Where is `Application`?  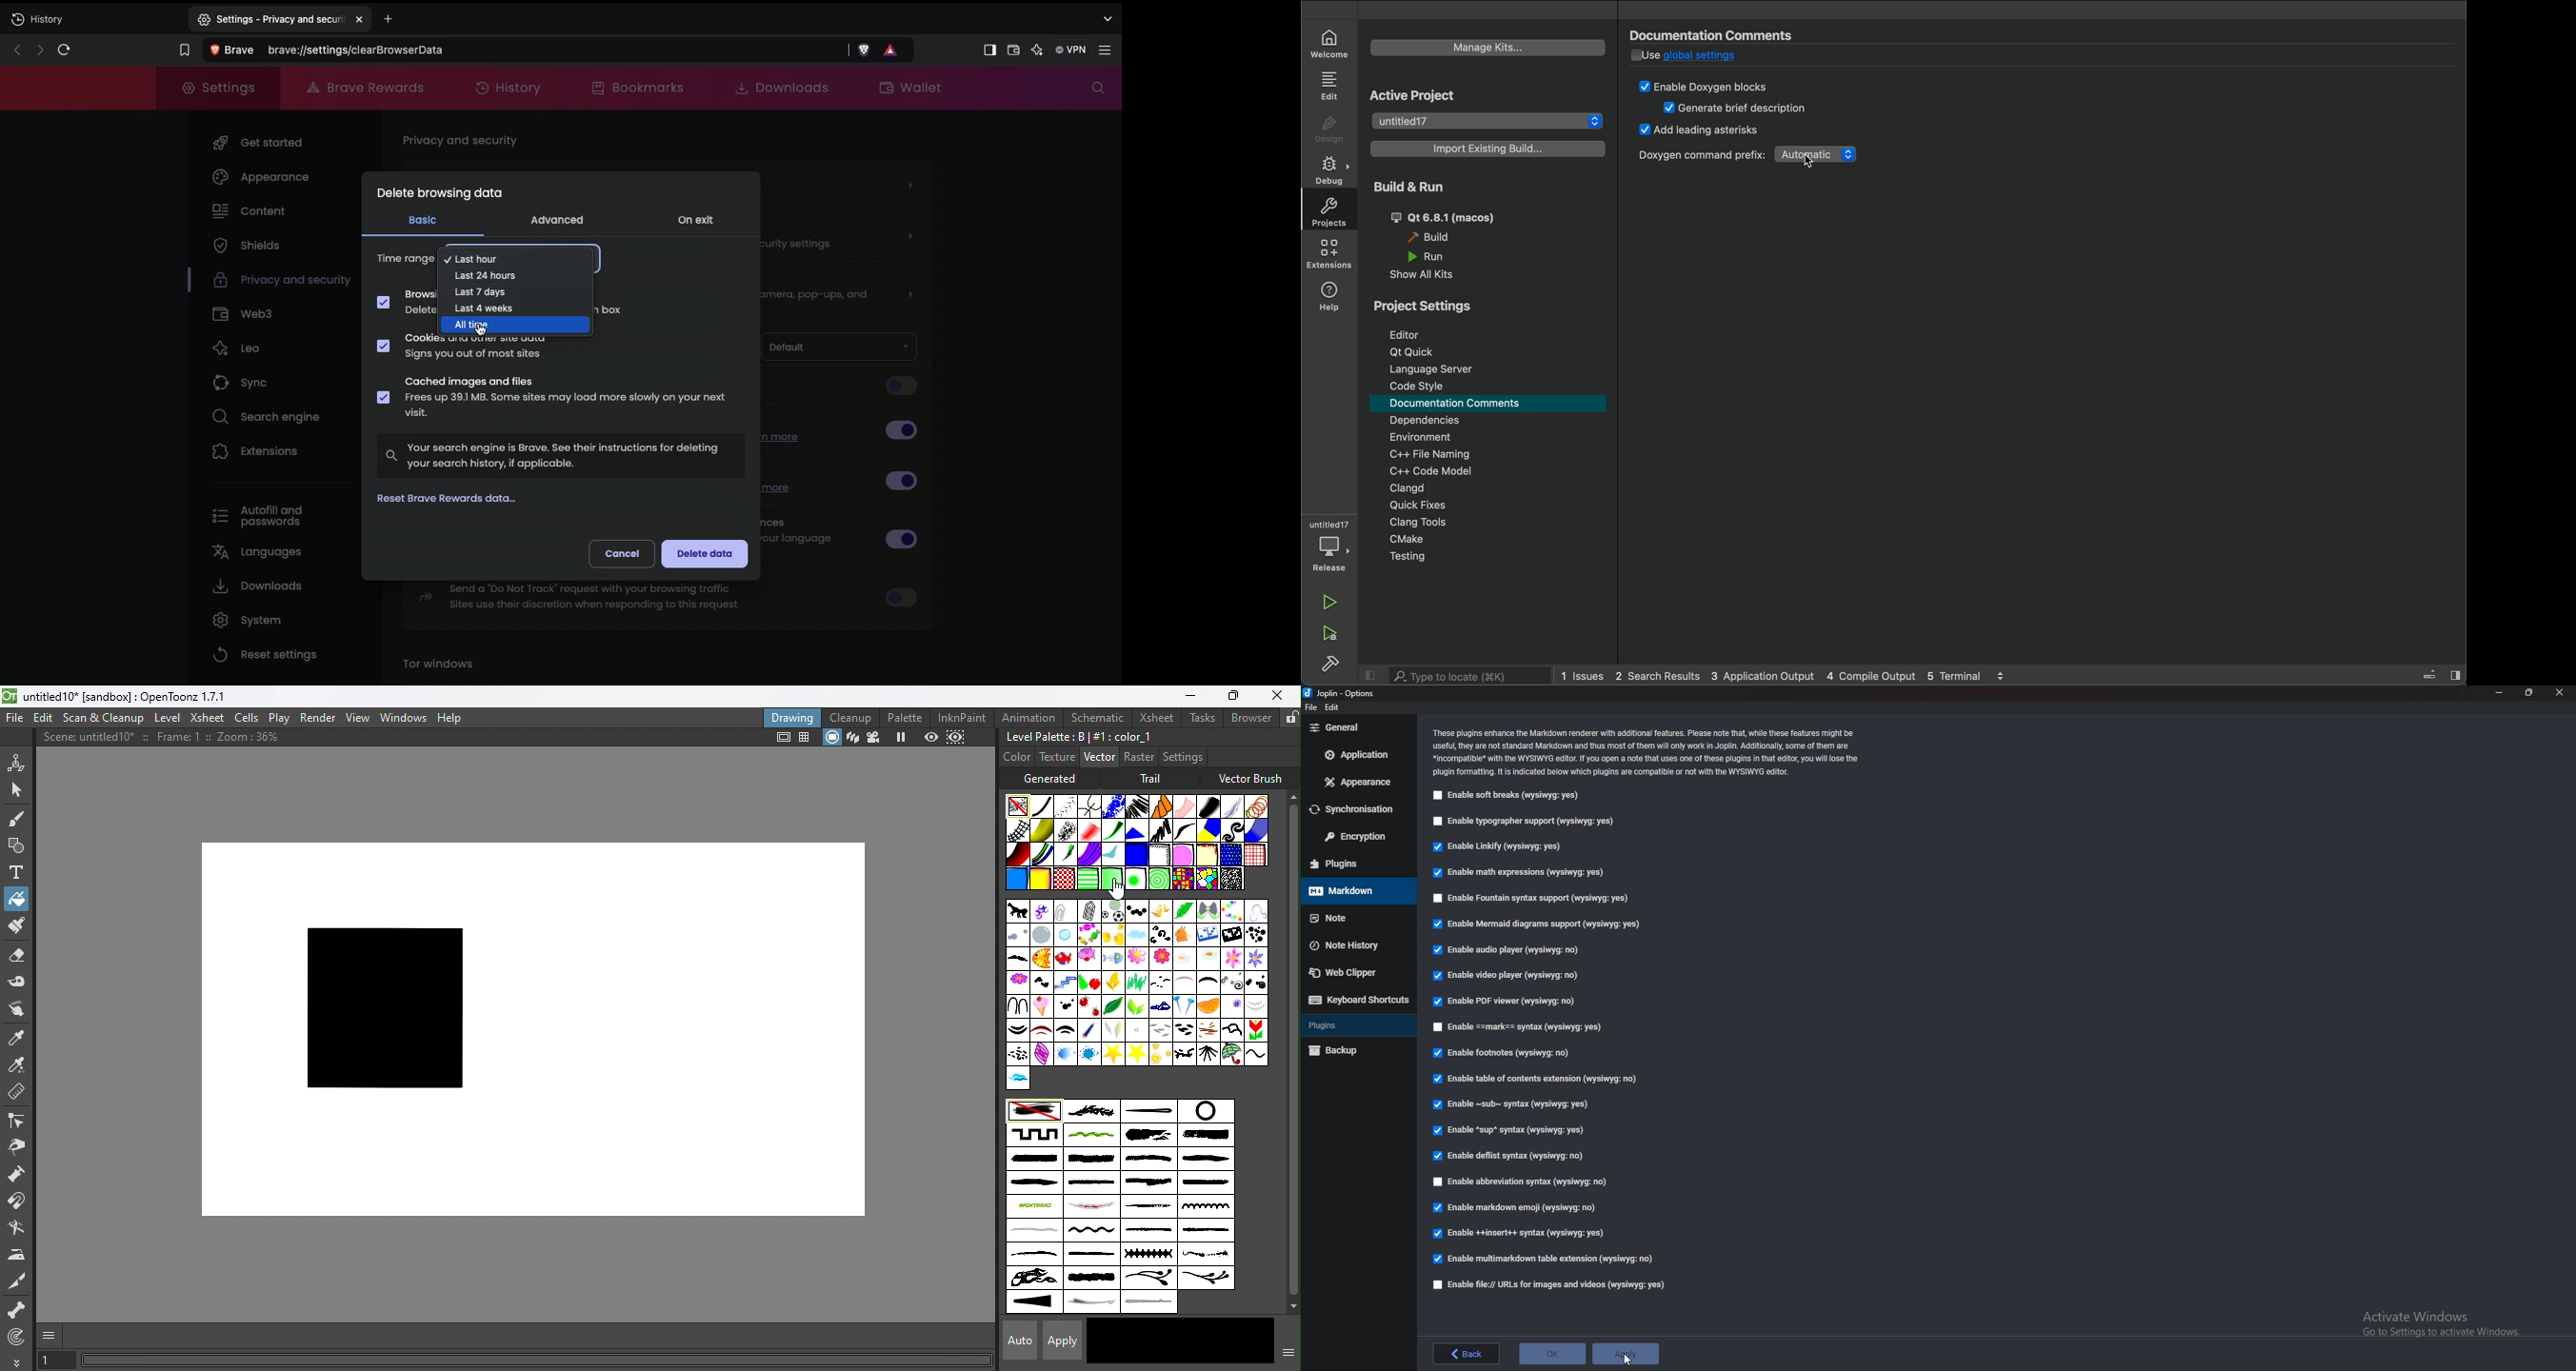
Application is located at coordinates (1355, 756).